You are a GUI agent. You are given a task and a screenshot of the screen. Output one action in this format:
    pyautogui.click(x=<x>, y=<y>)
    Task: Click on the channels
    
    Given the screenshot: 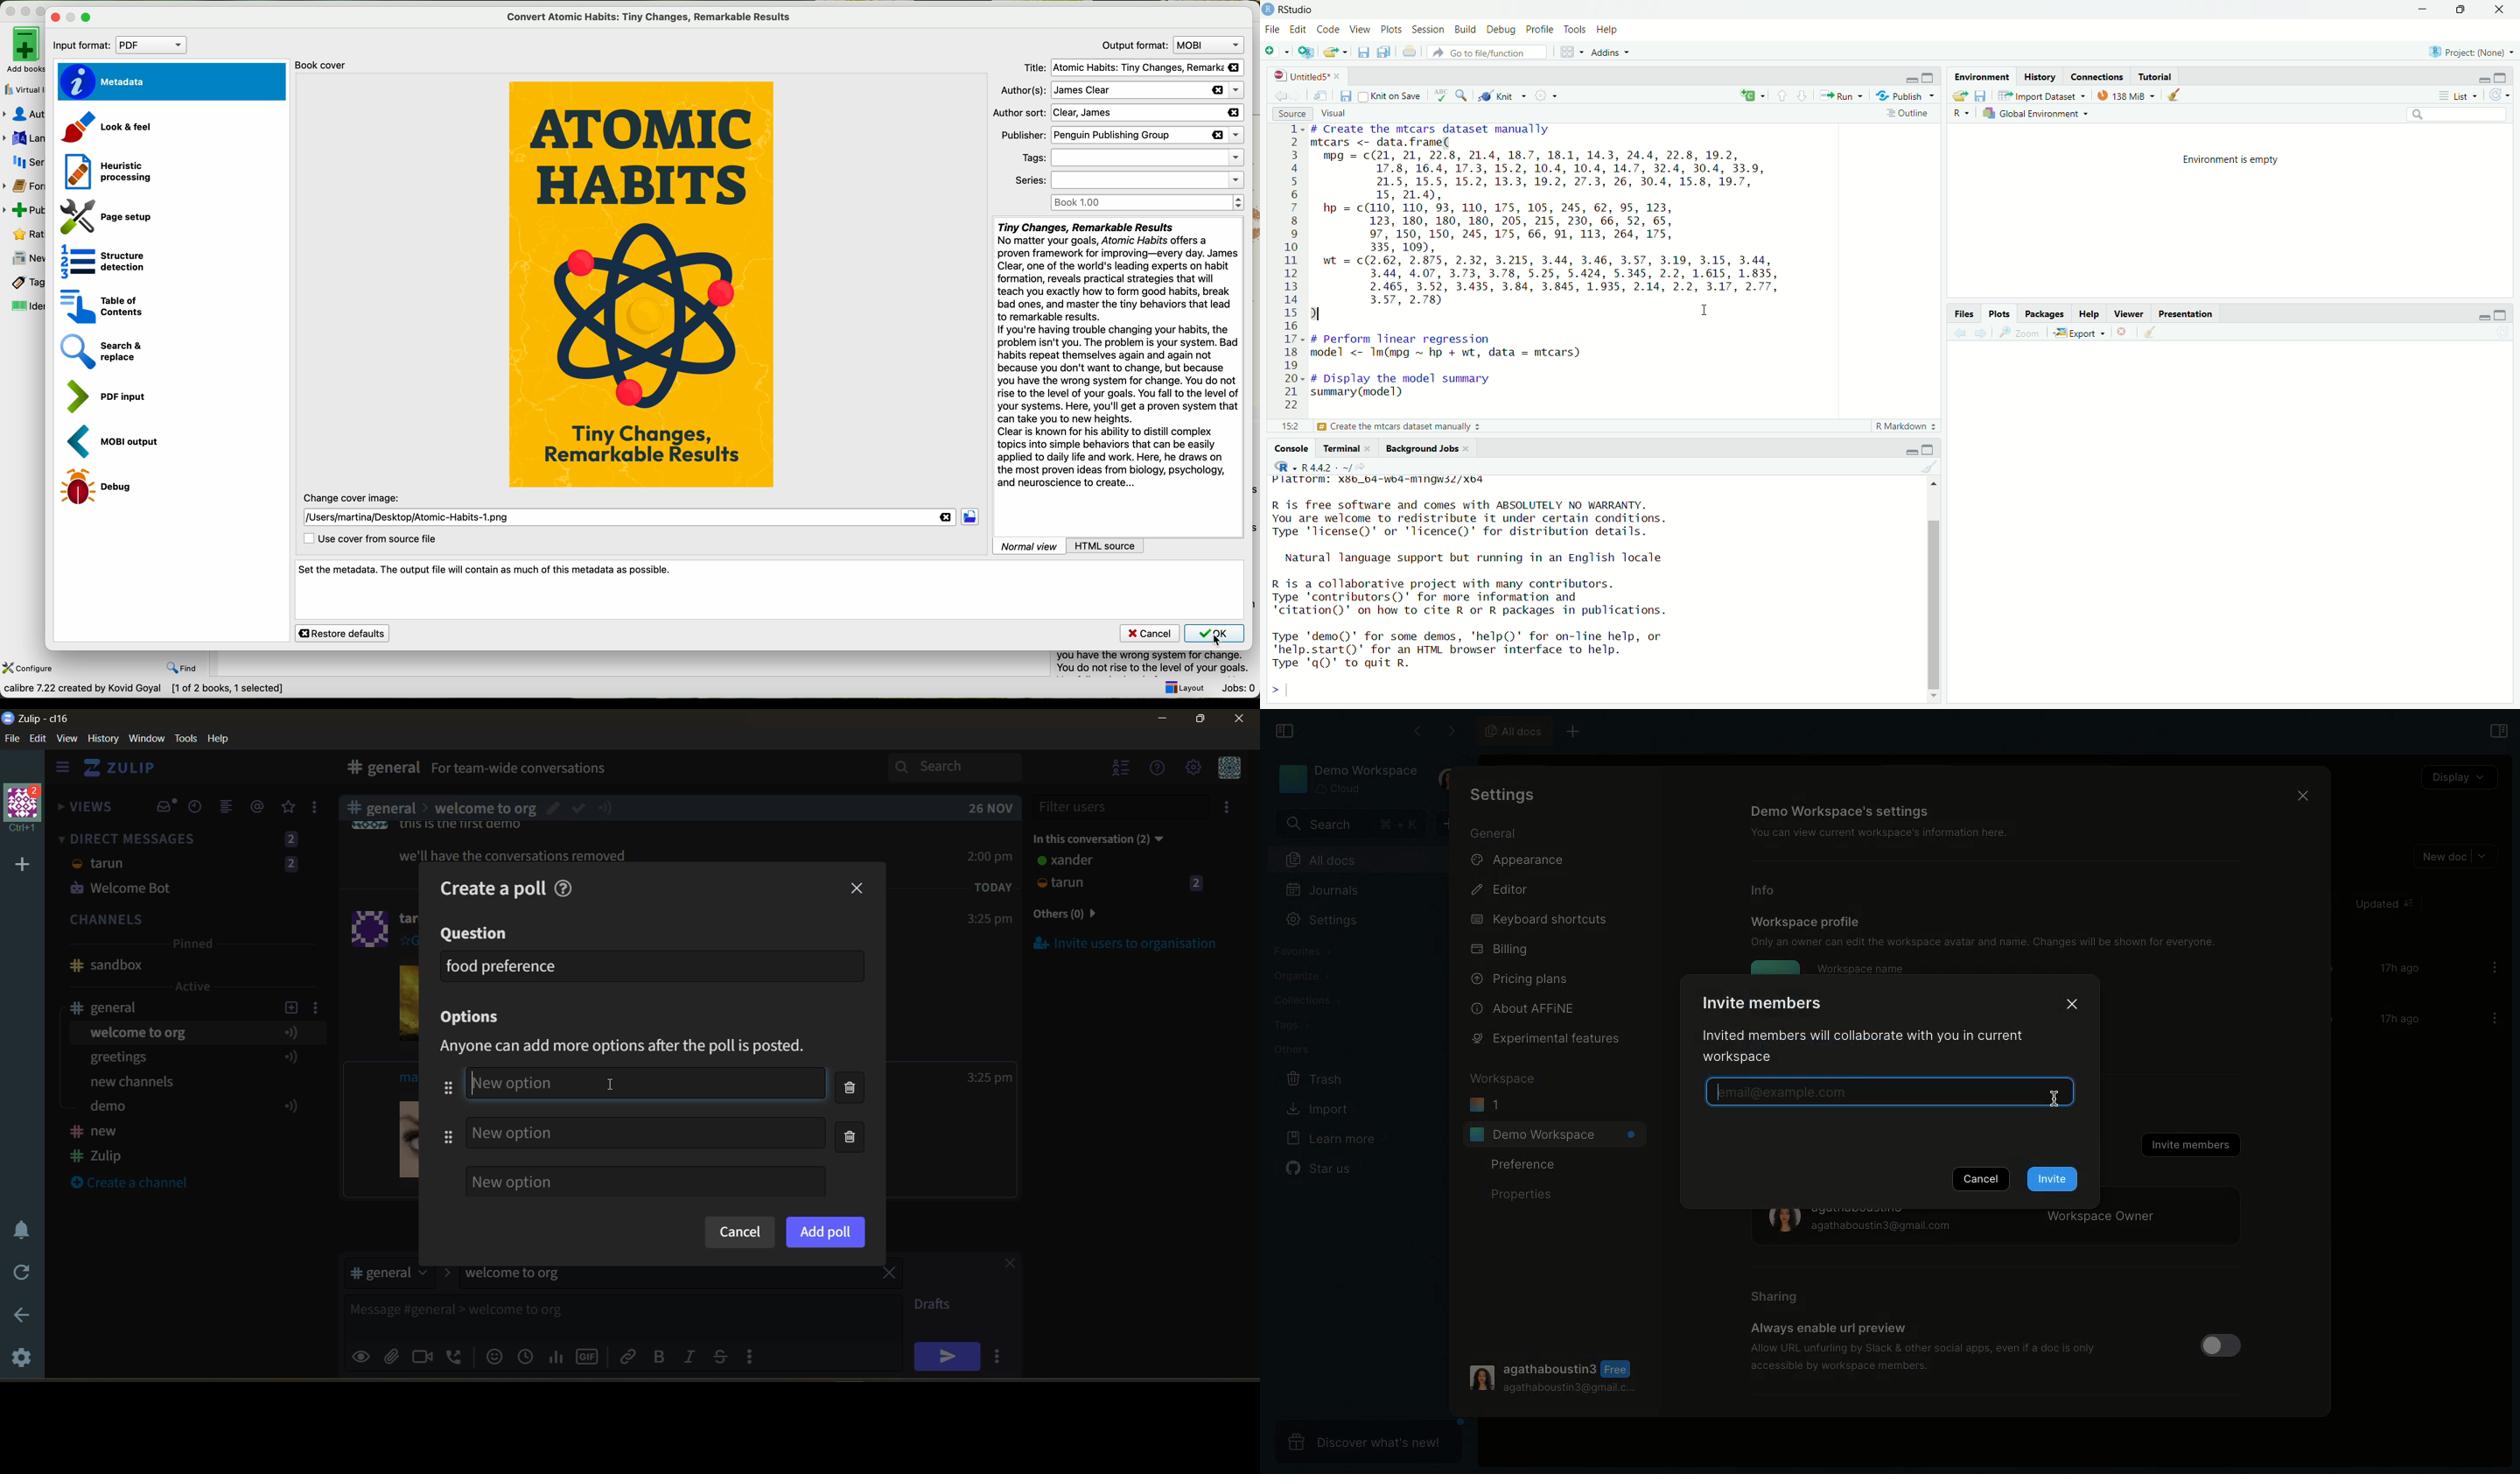 What is the action you would take?
    pyautogui.click(x=190, y=921)
    